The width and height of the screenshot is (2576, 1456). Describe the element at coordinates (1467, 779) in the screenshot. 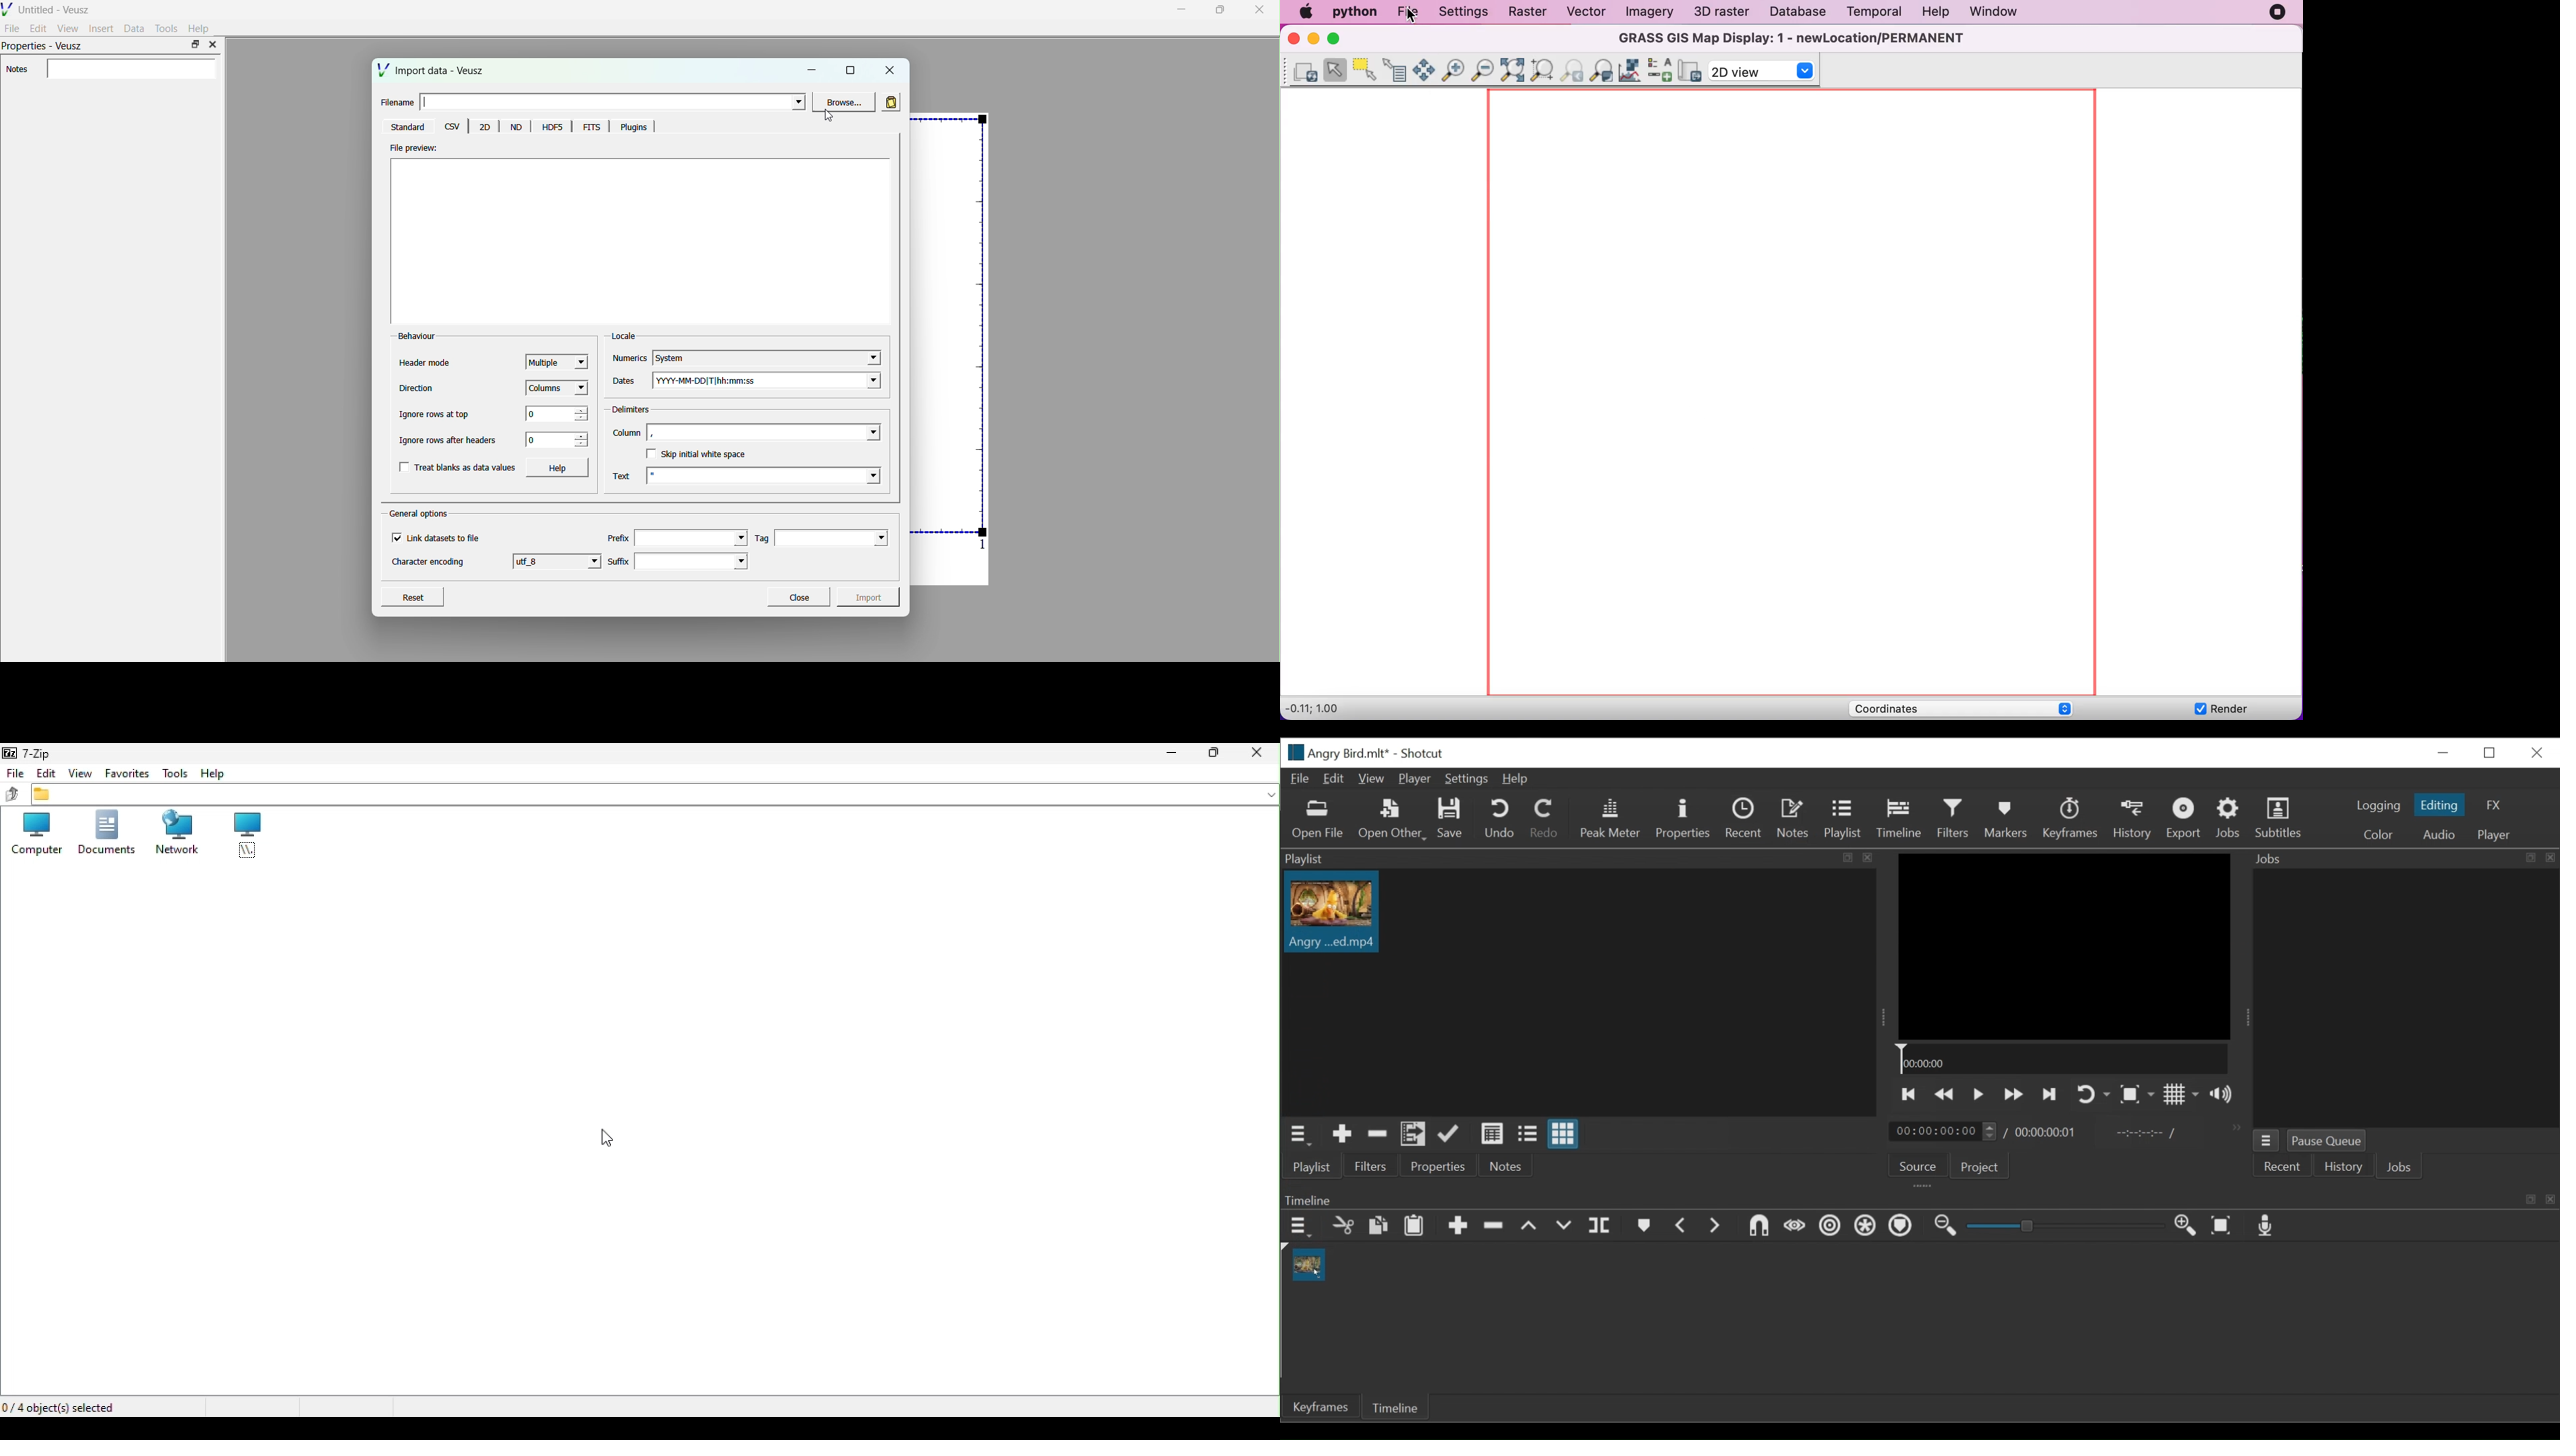

I see `Settings` at that location.